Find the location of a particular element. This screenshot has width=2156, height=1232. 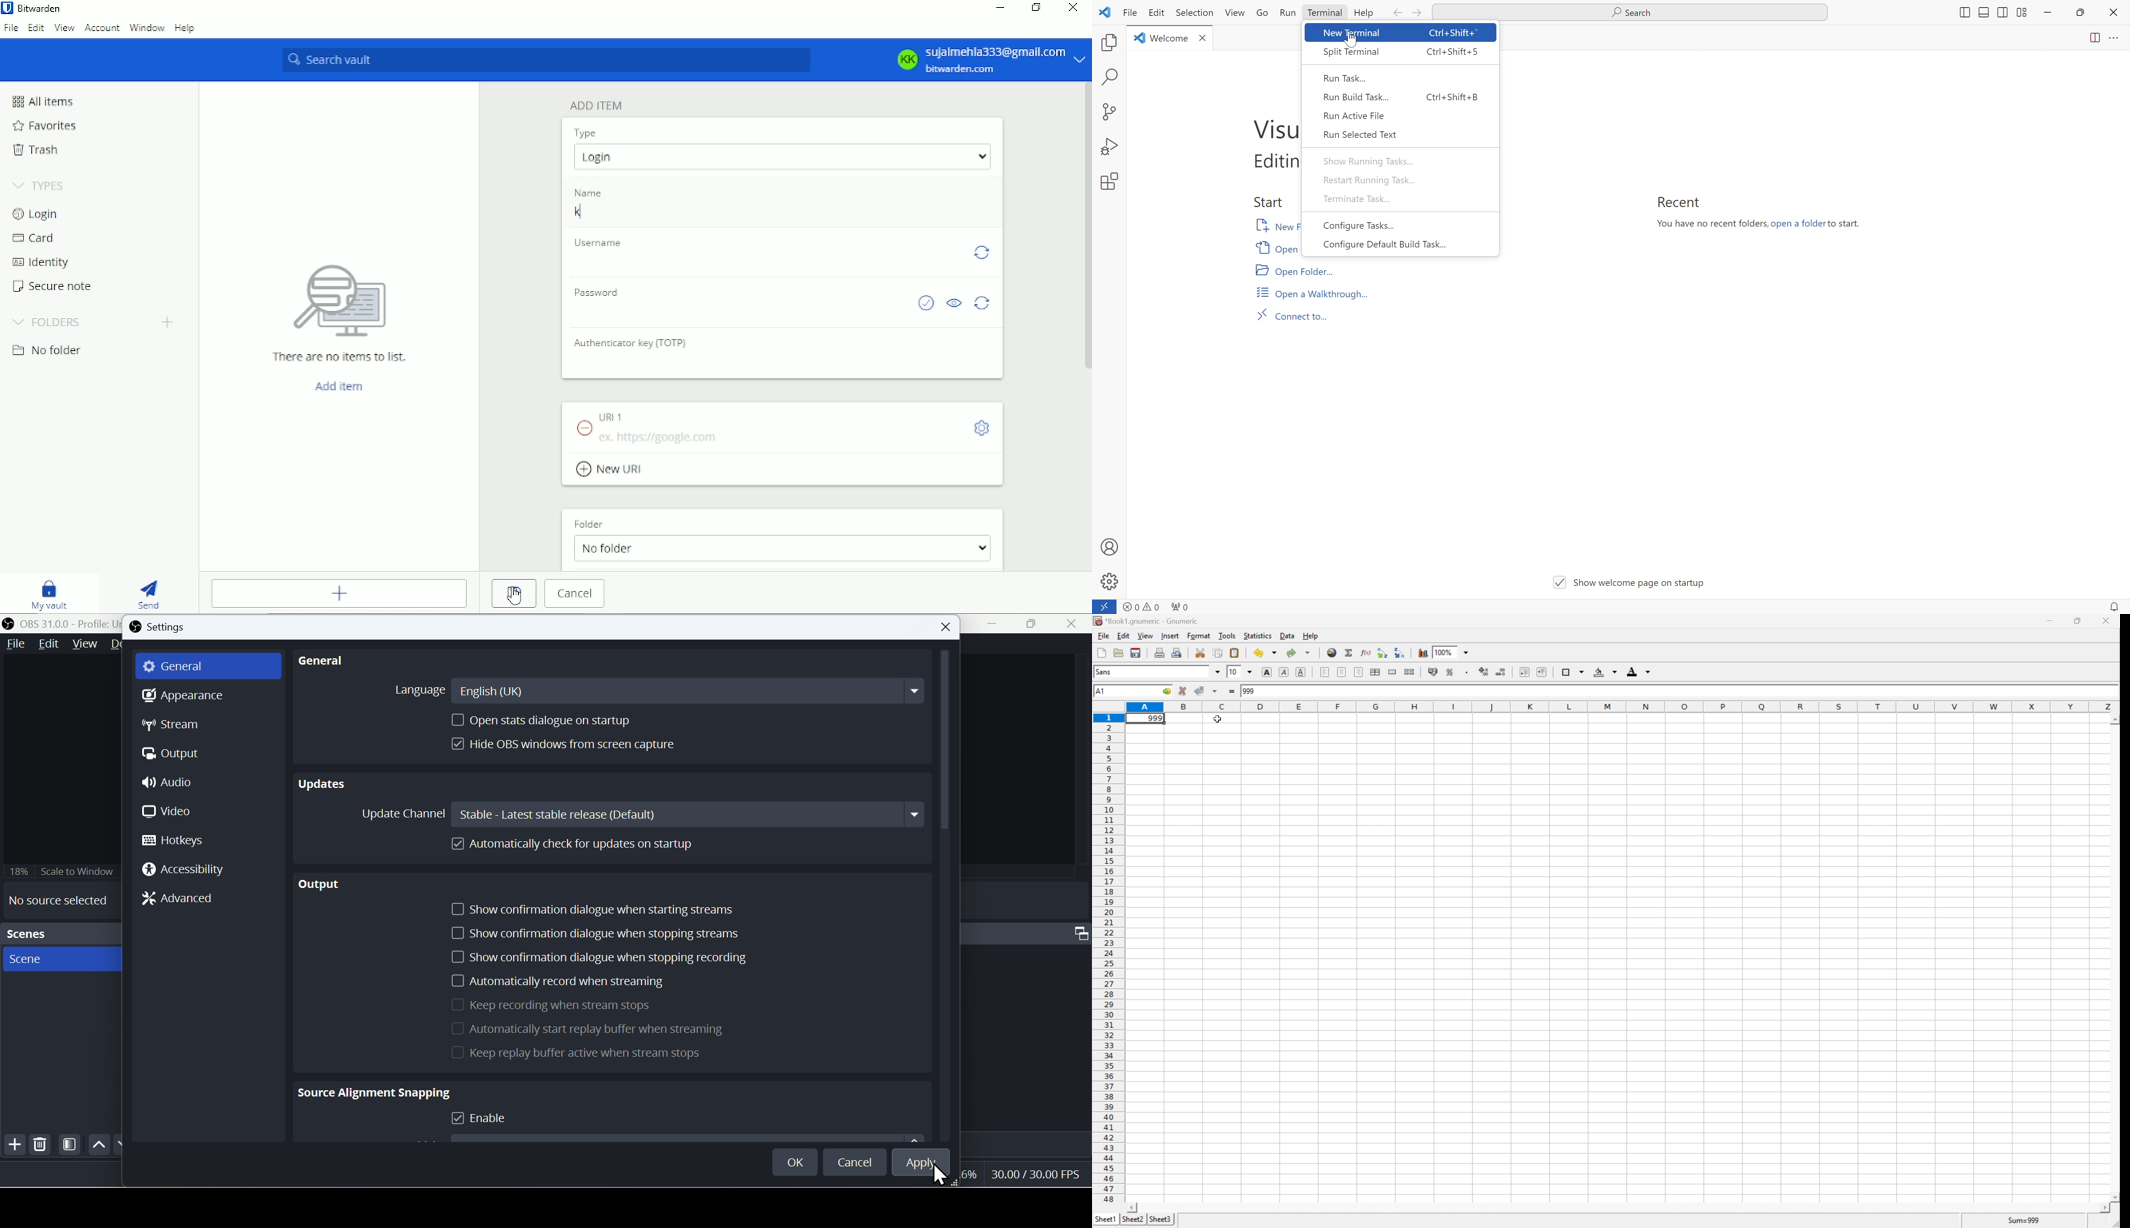

Audio is located at coordinates (176, 781).